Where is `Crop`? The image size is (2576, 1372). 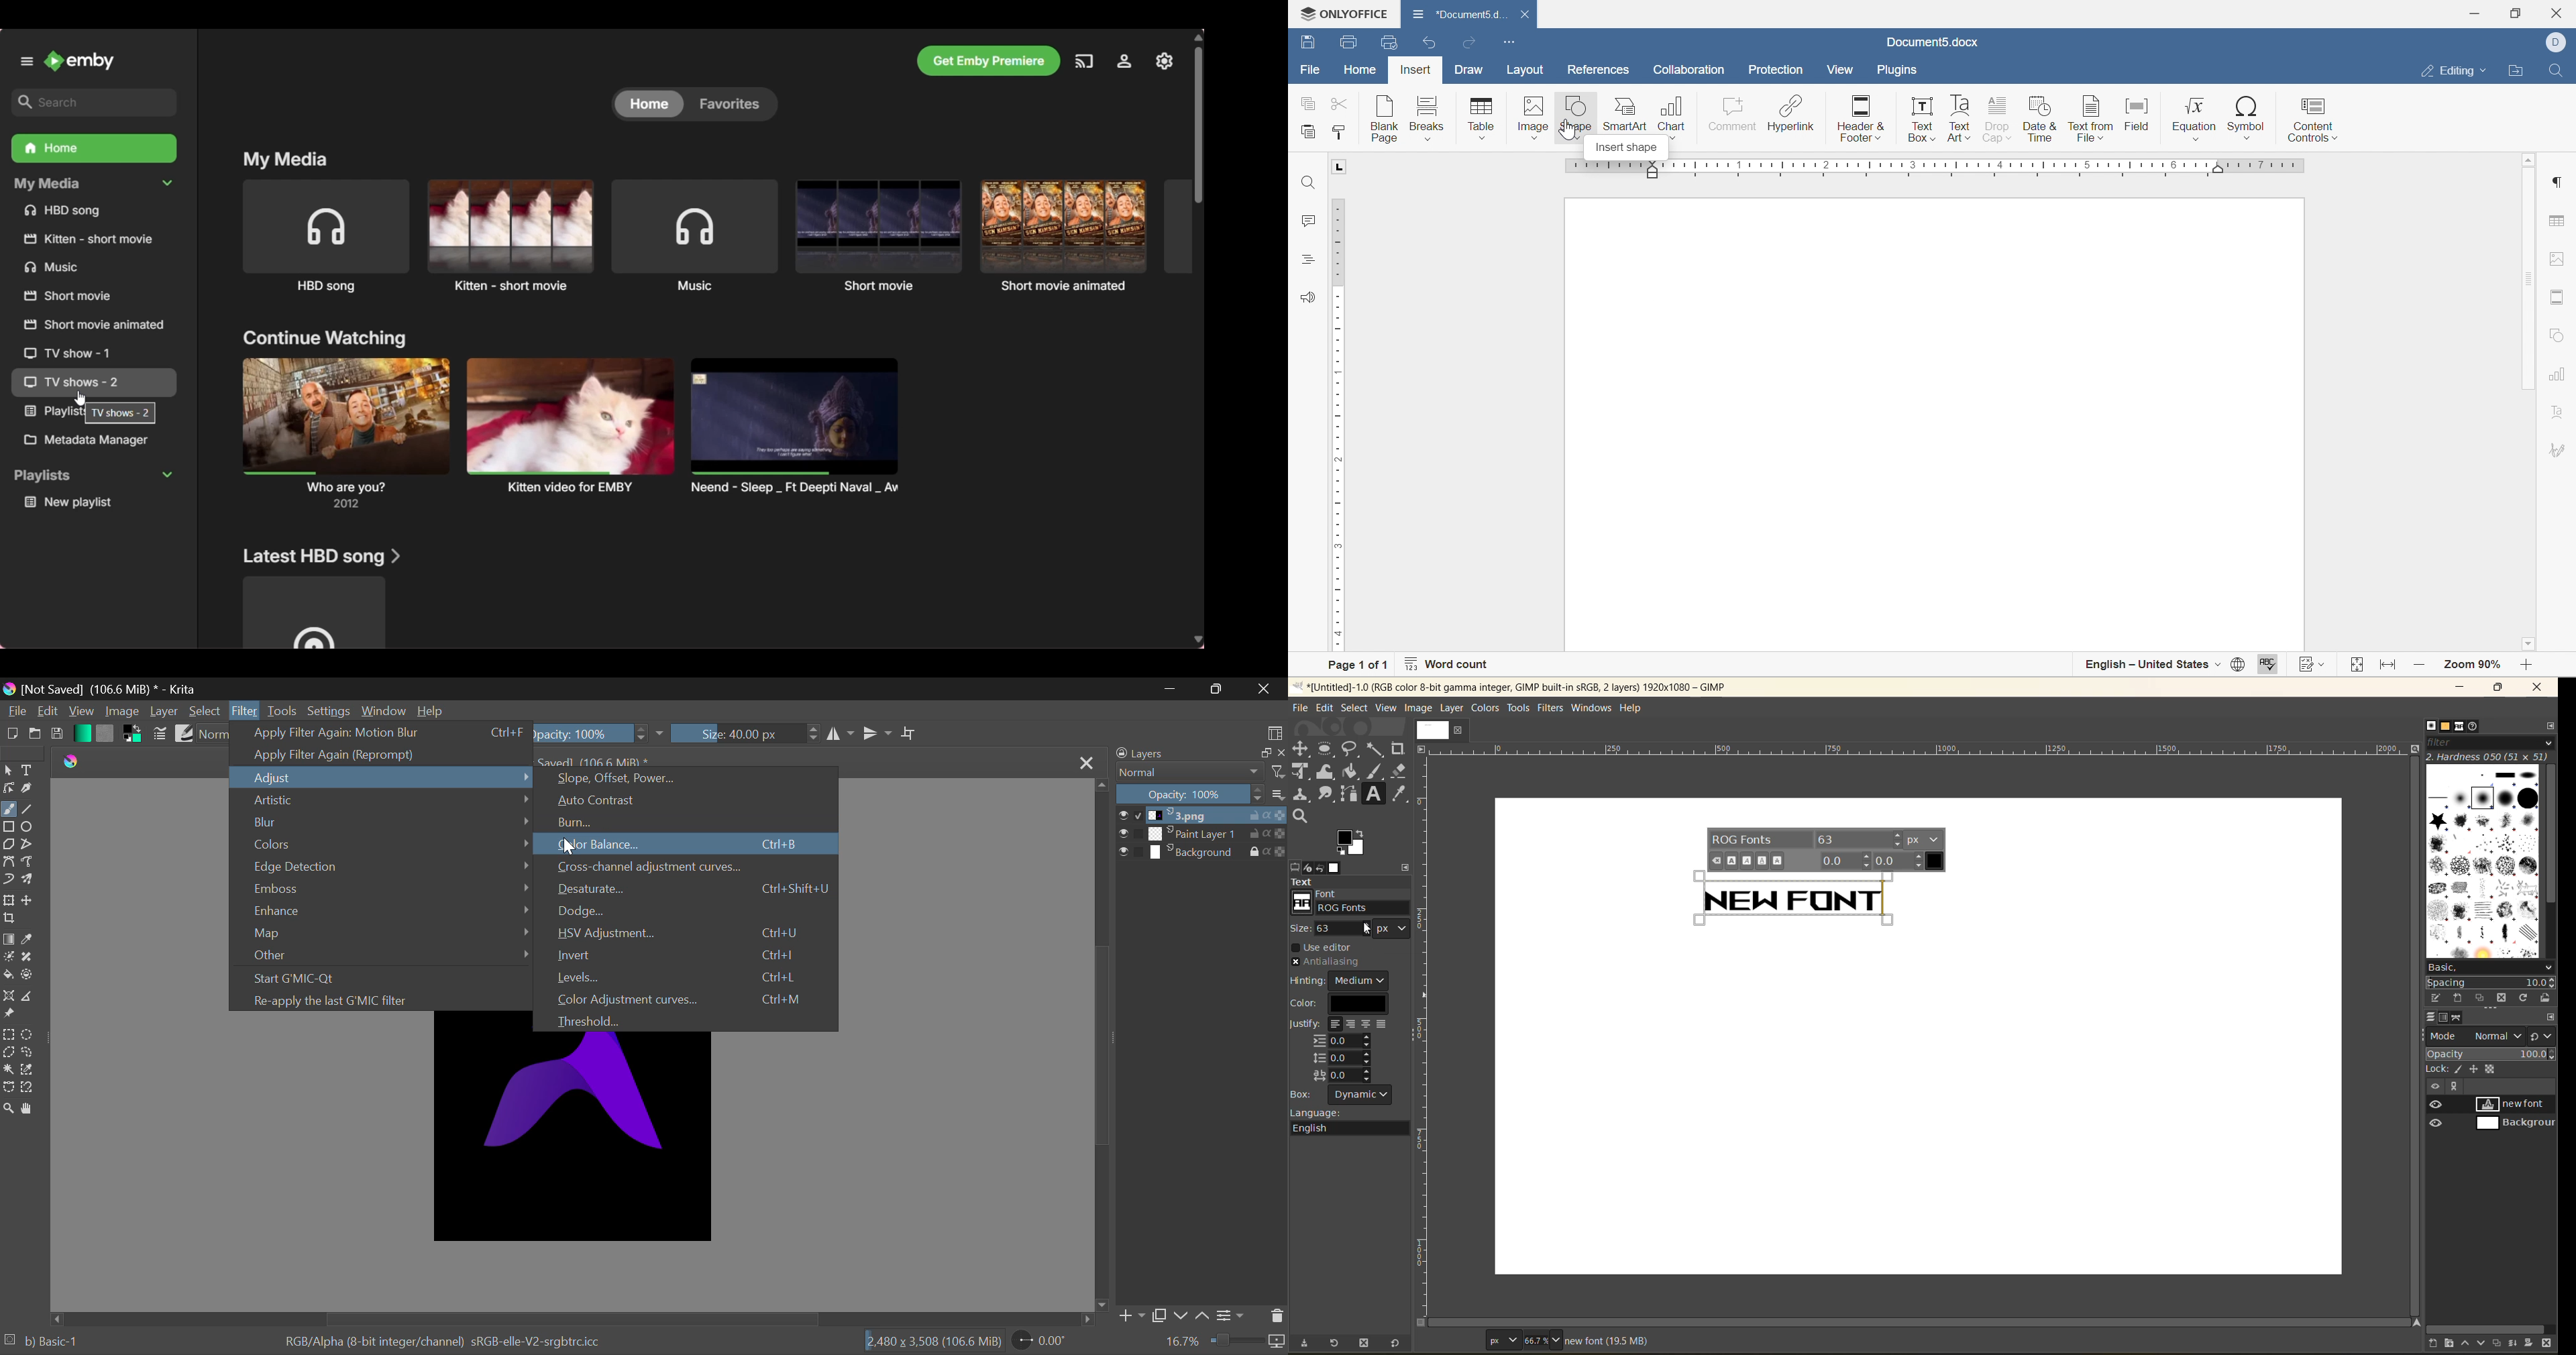 Crop is located at coordinates (907, 733).